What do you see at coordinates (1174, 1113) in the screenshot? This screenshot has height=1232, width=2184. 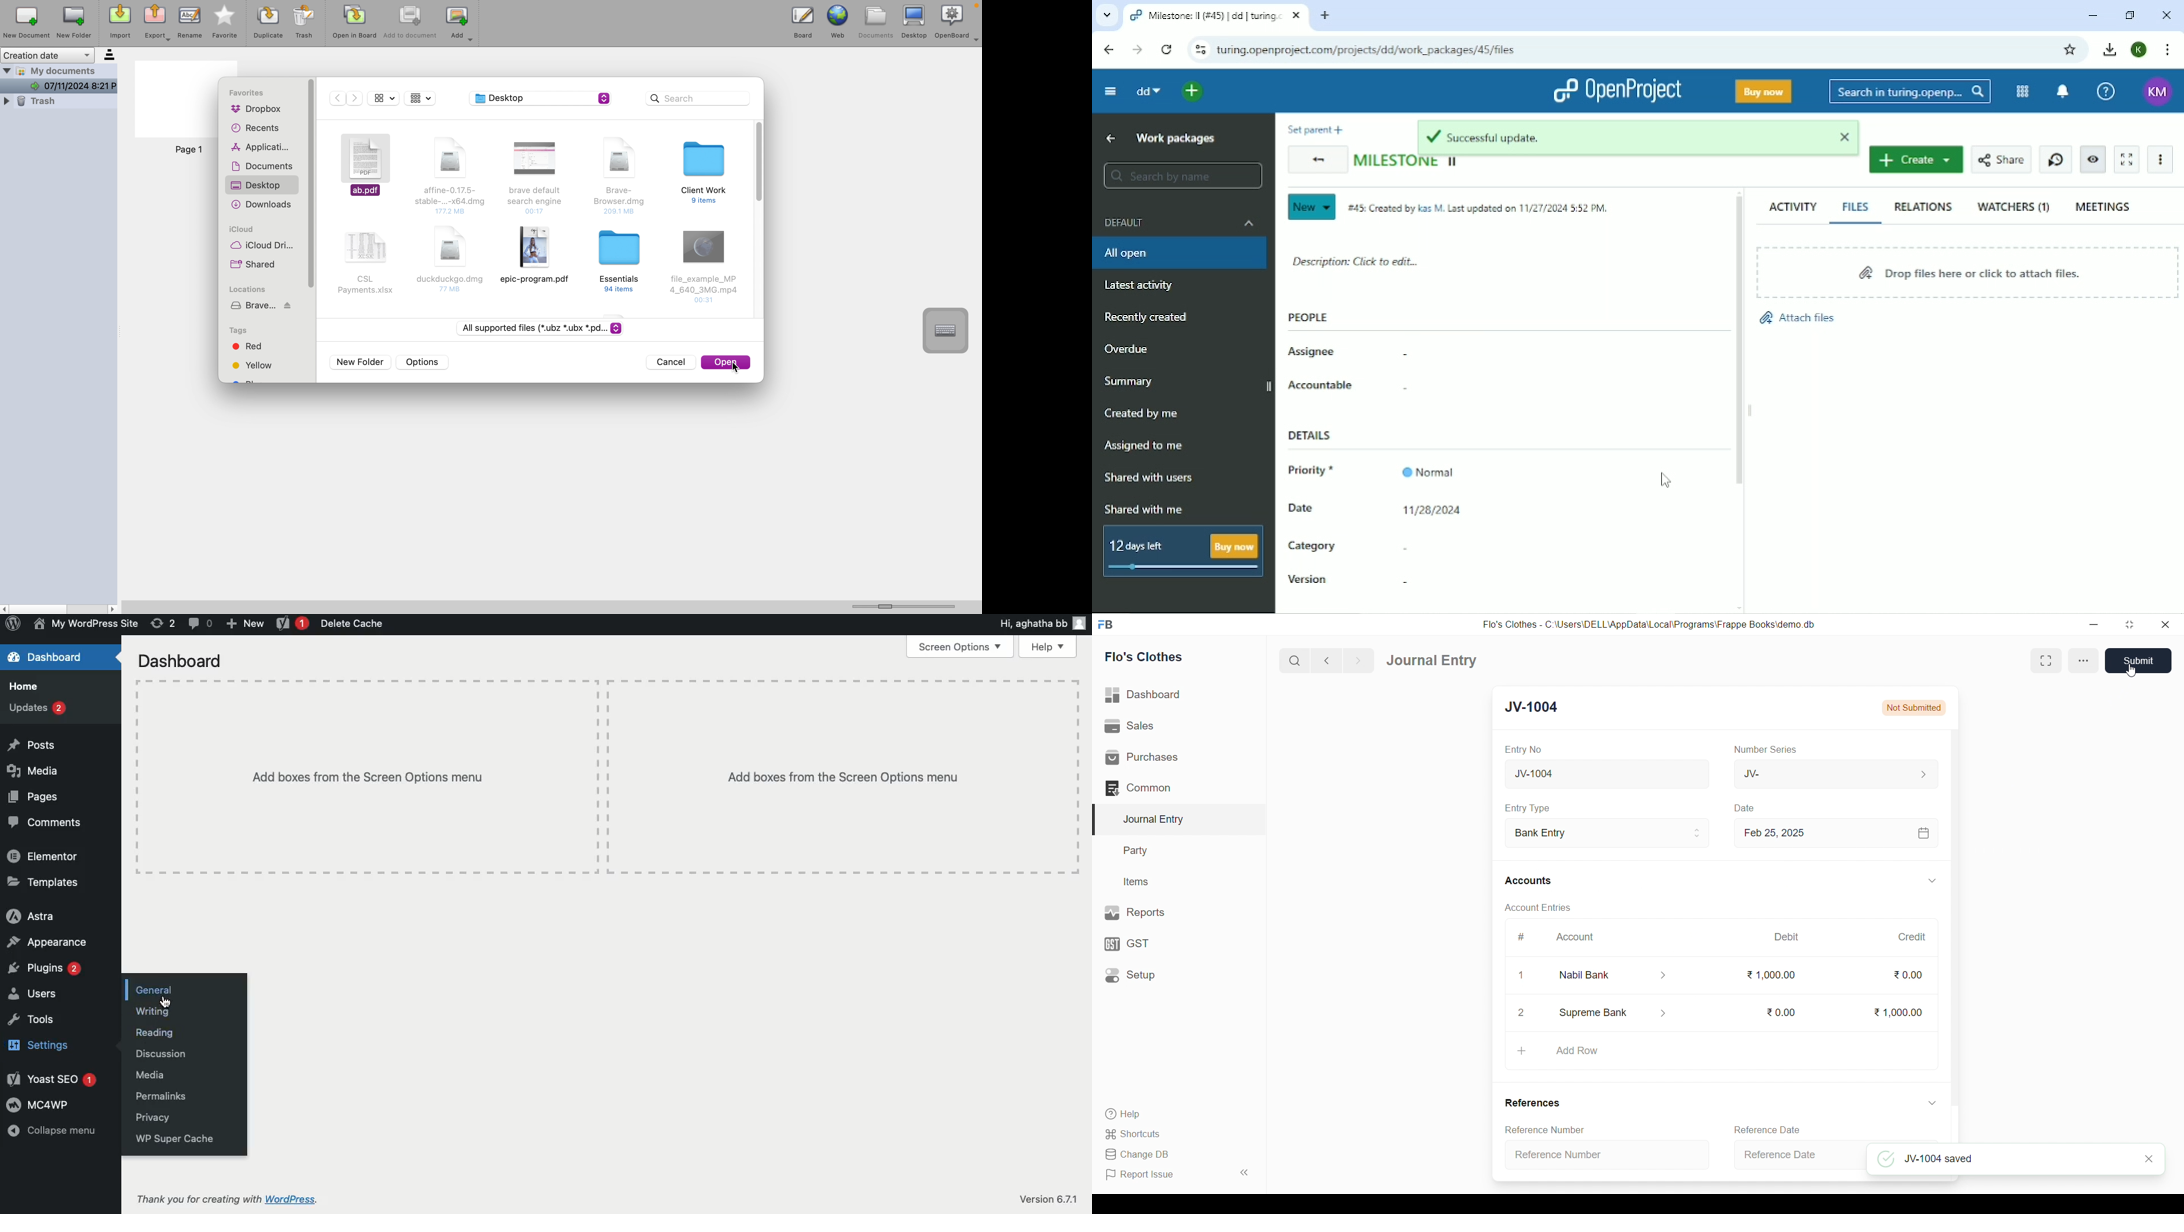 I see `Help` at bounding box center [1174, 1113].